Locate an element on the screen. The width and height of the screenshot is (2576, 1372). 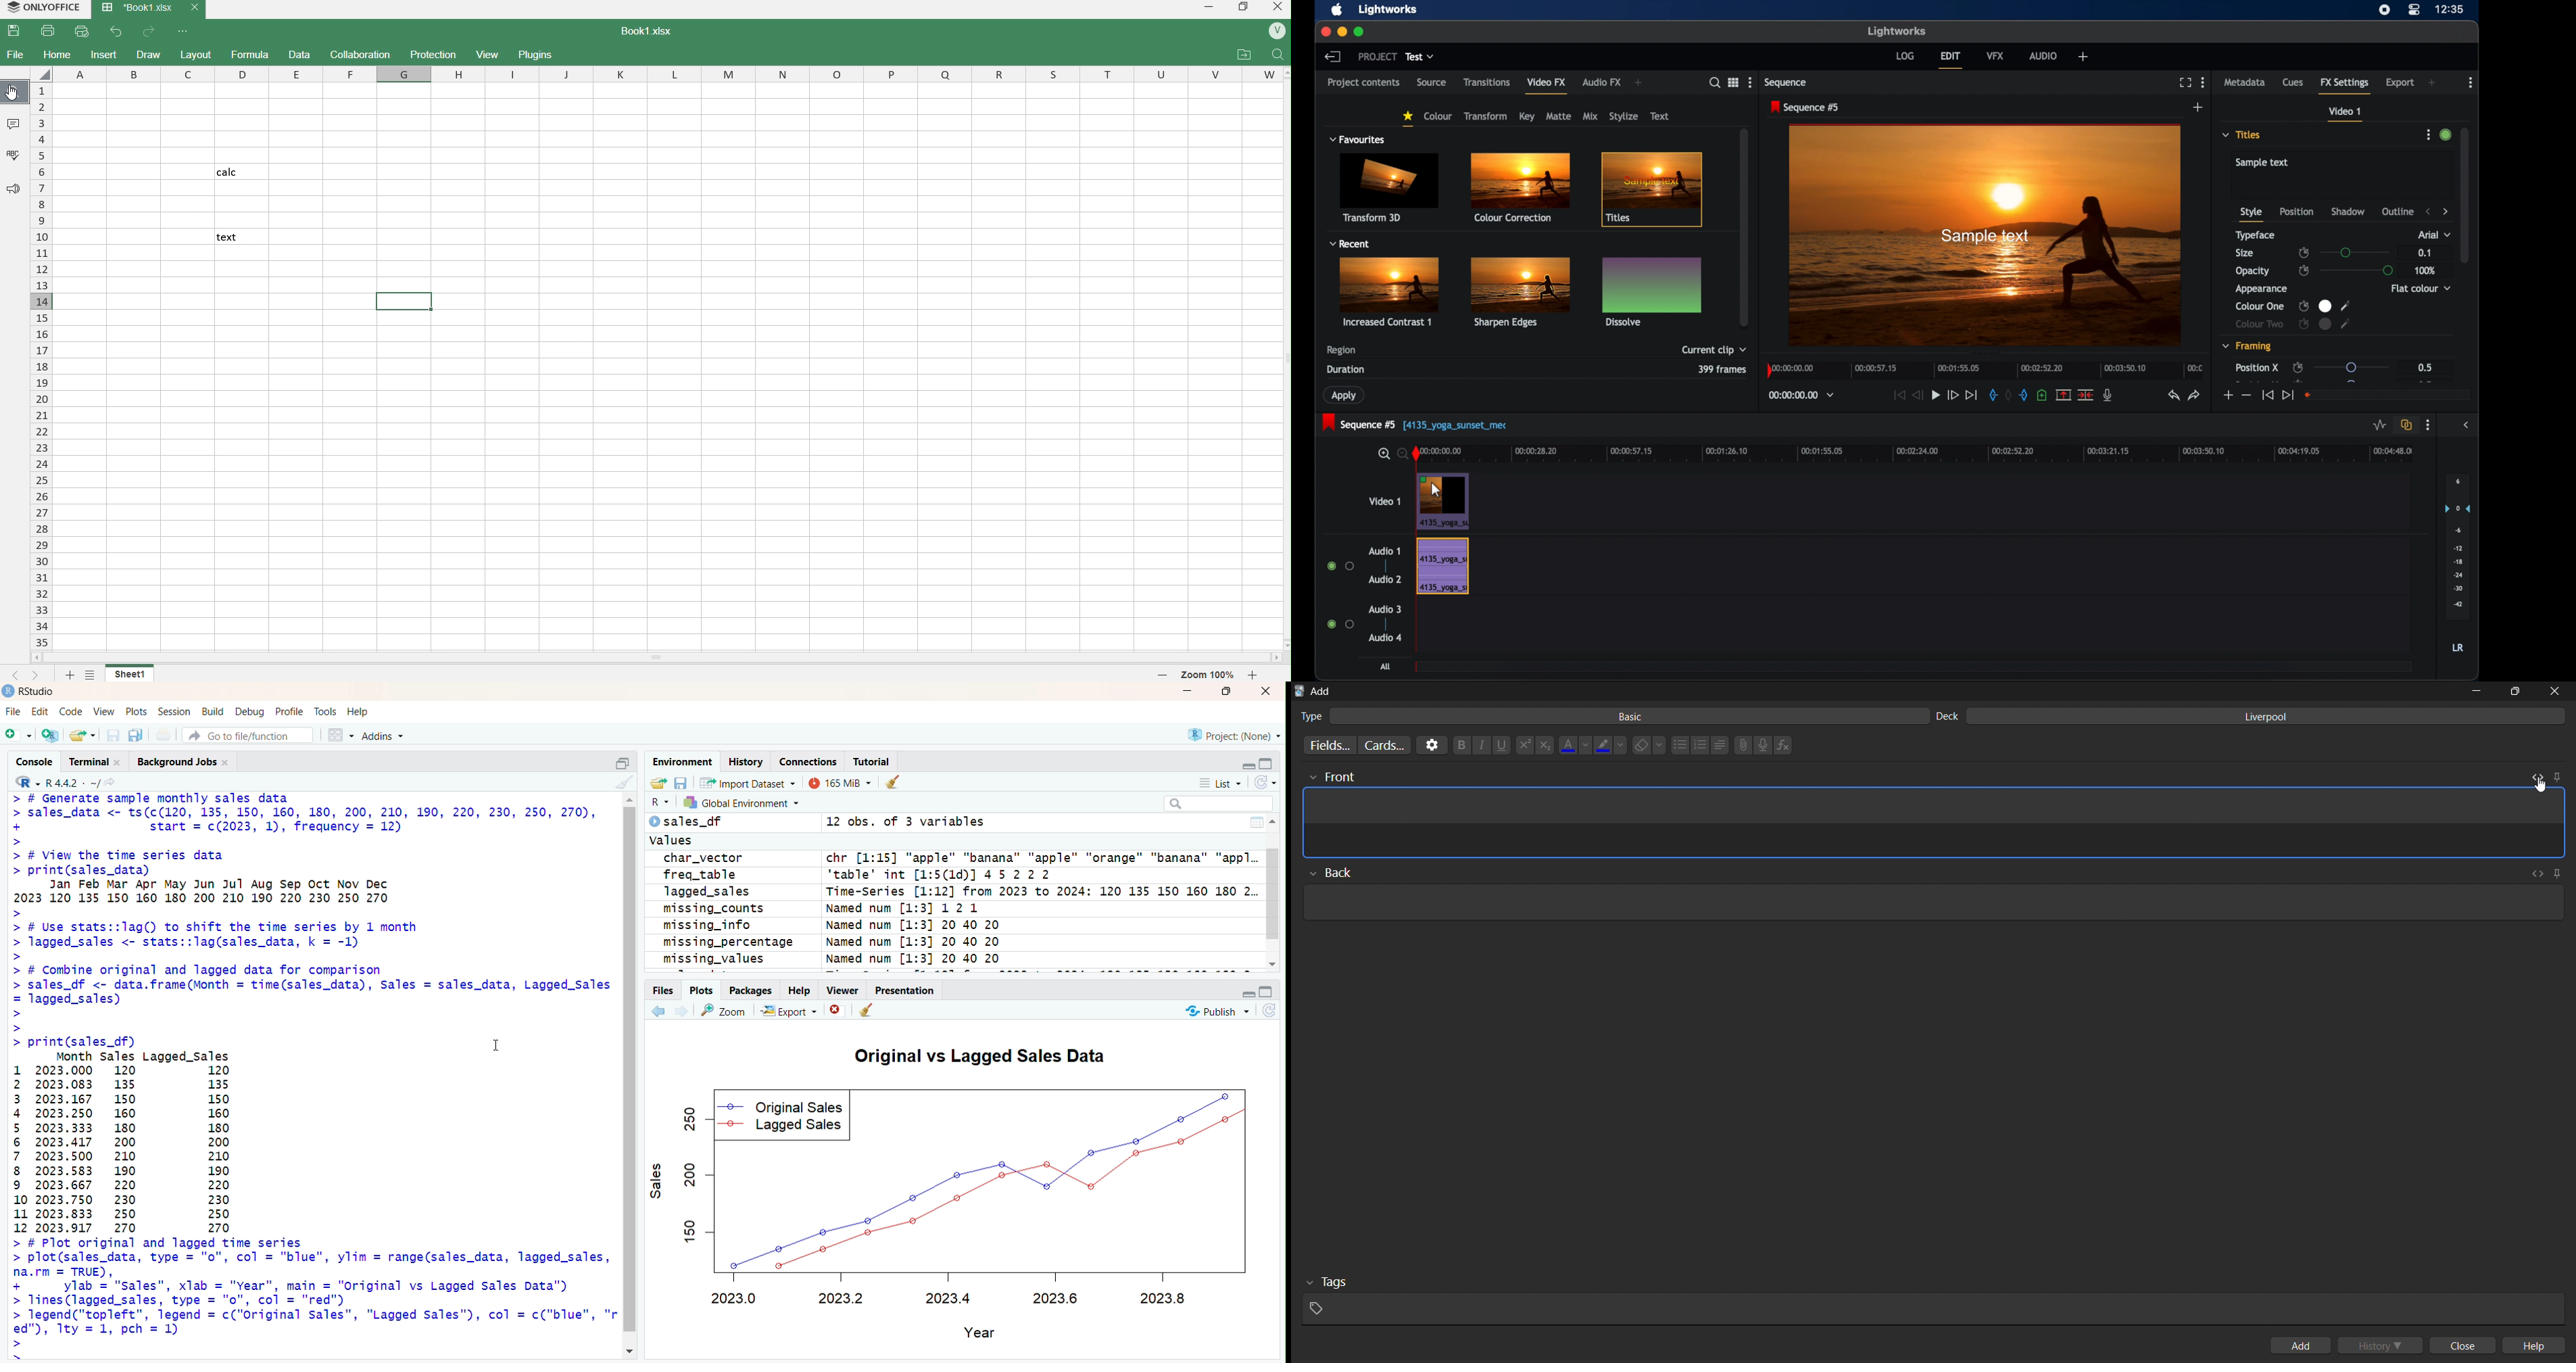
export is located at coordinates (2399, 83).